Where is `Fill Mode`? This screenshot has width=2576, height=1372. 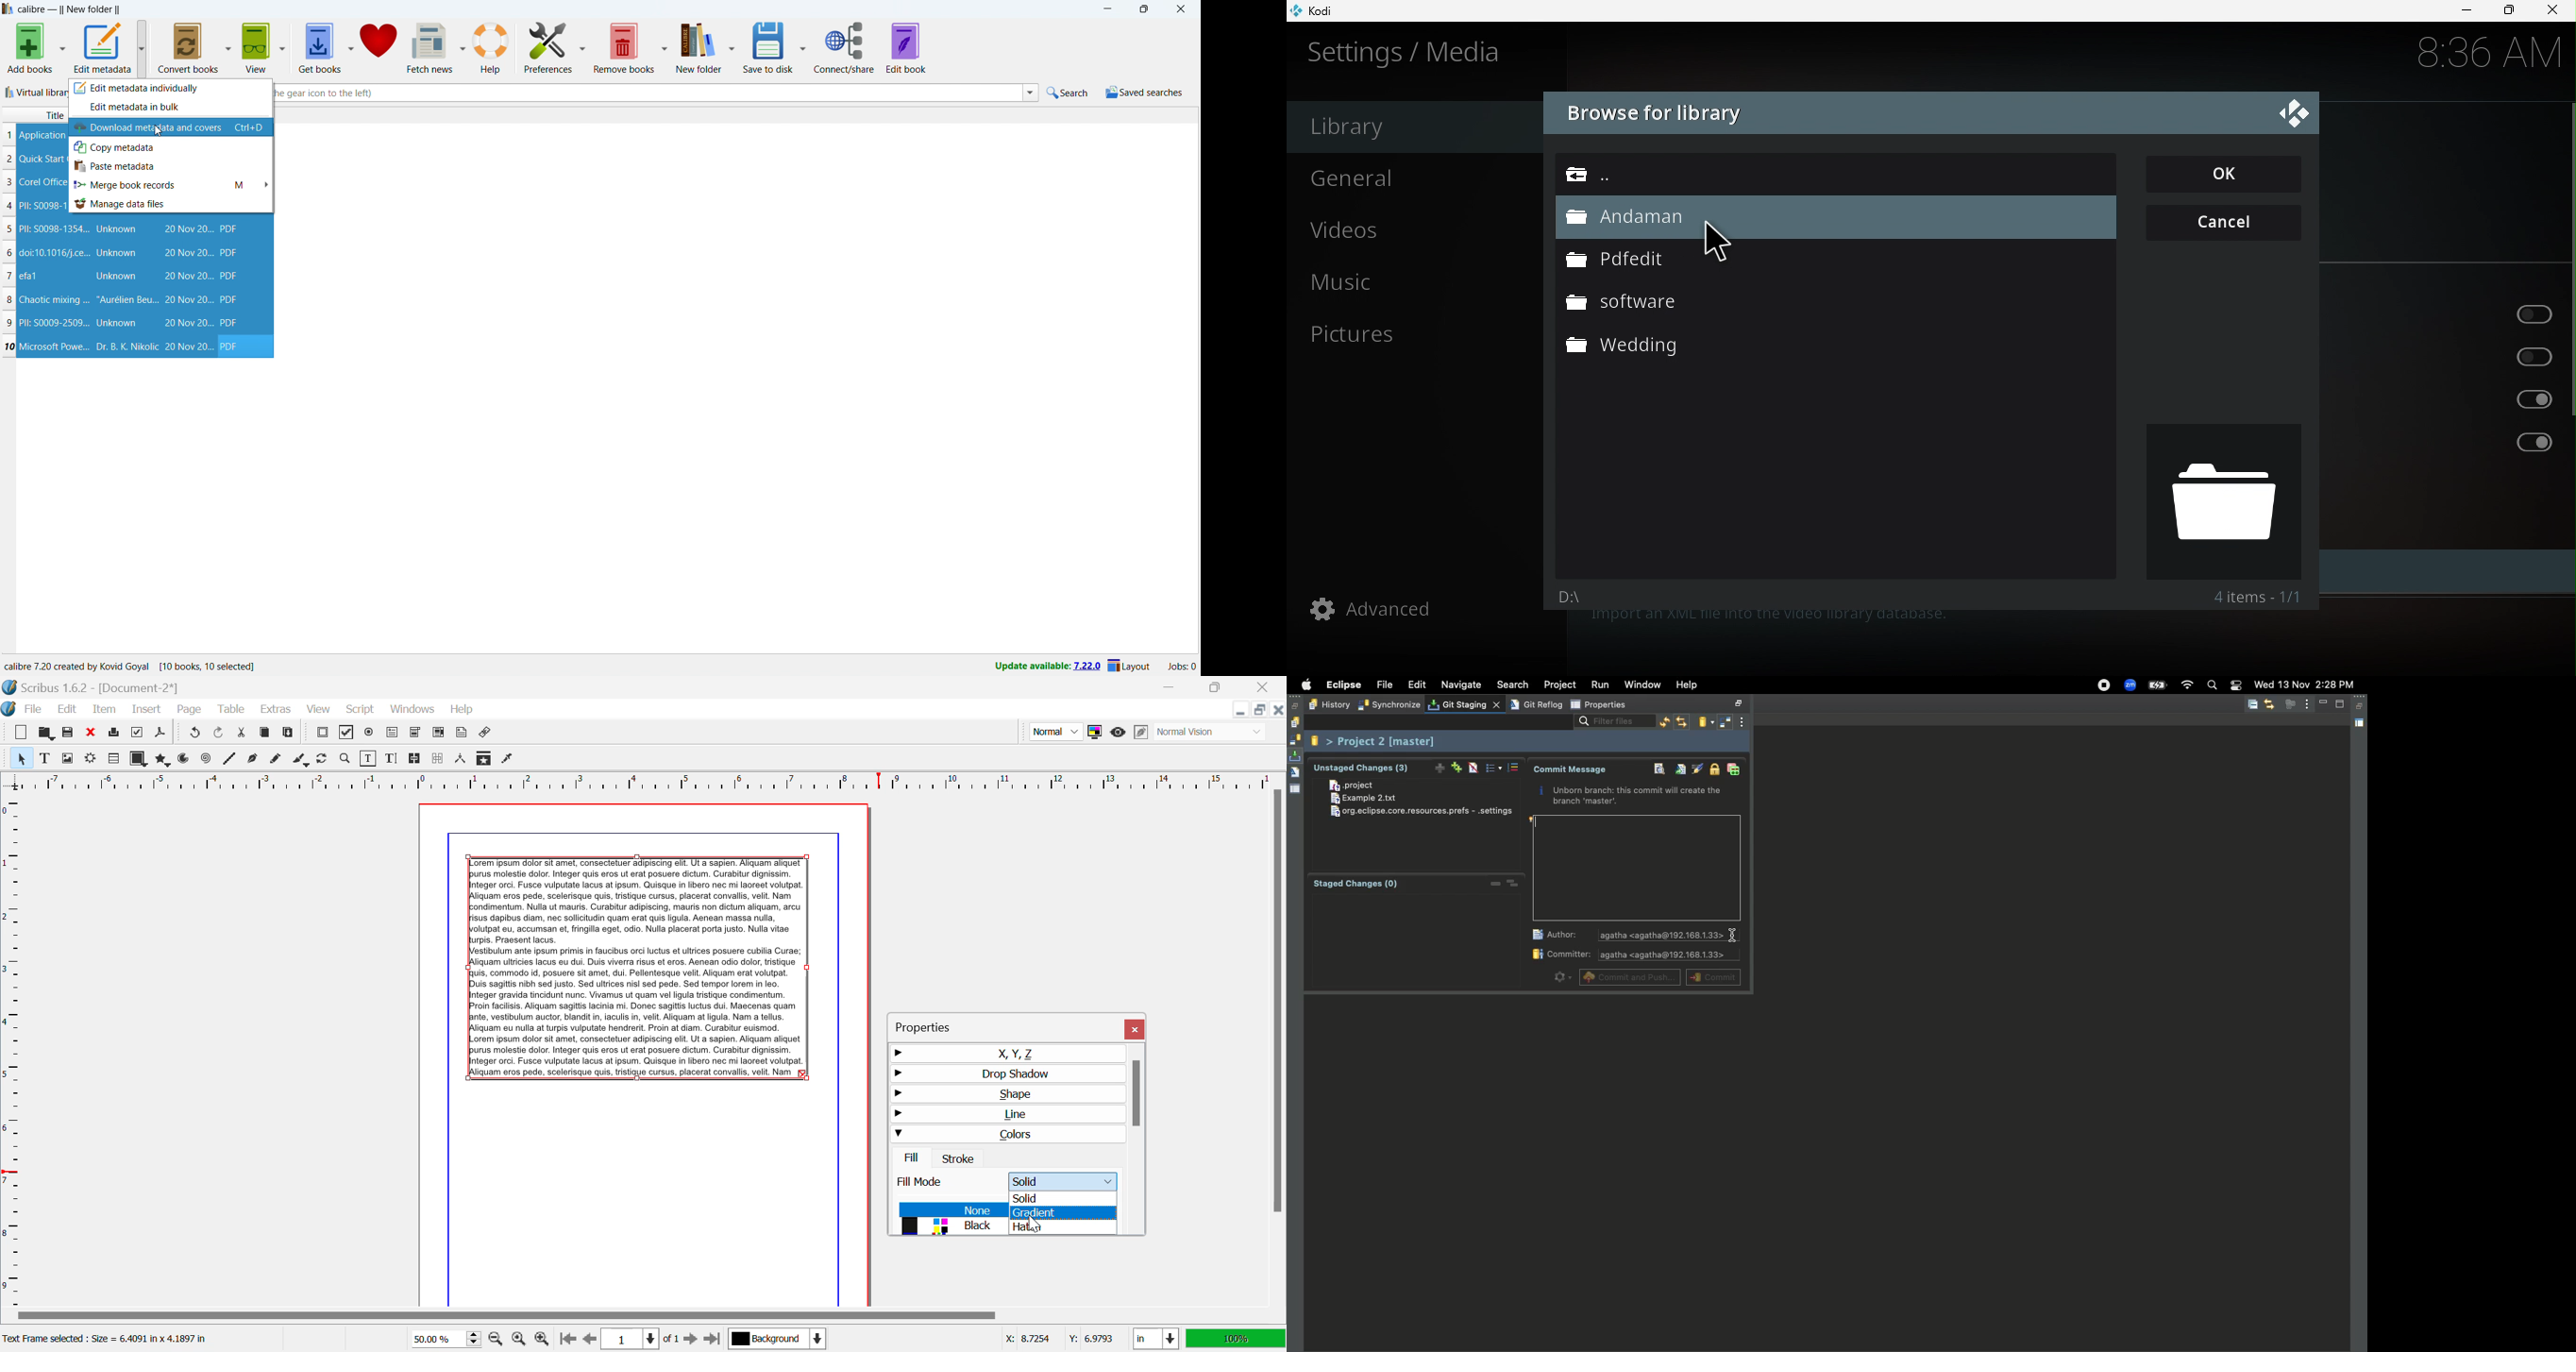 Fill Mode is located at coordinates (933, 1184).